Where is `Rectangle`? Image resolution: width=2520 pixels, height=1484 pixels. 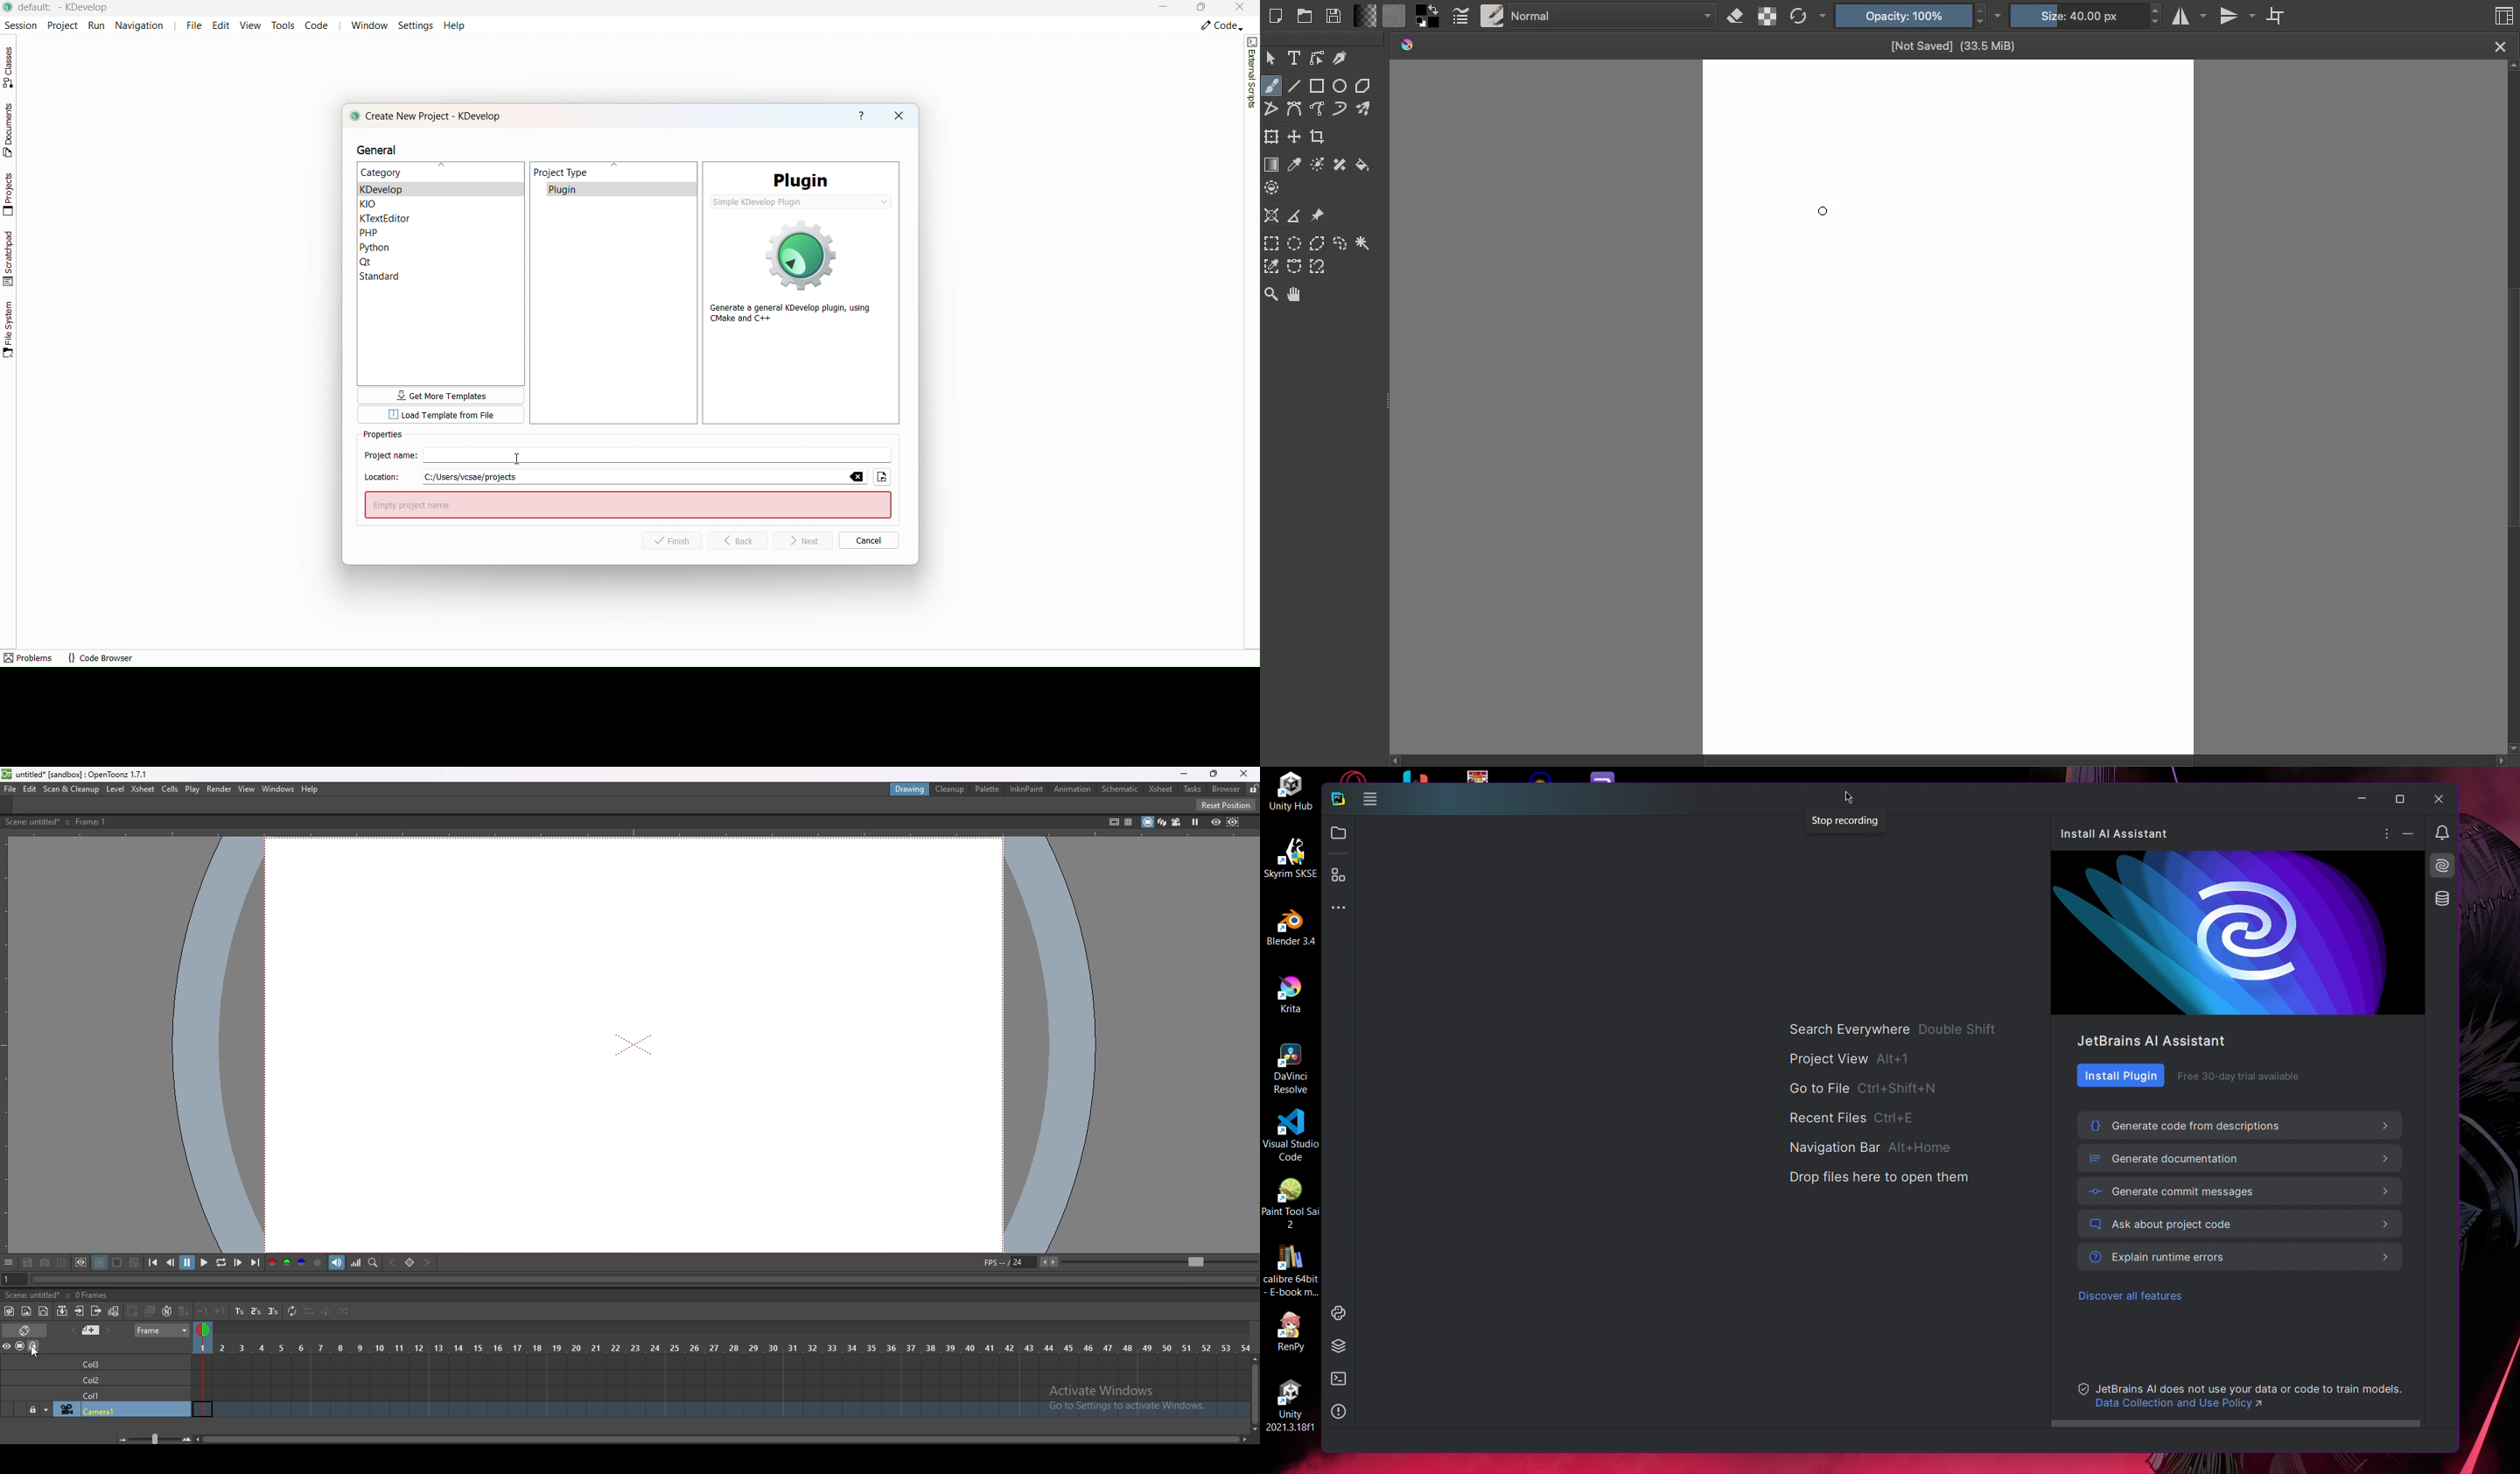 Rectangle is located at coordinates (1318, 86).